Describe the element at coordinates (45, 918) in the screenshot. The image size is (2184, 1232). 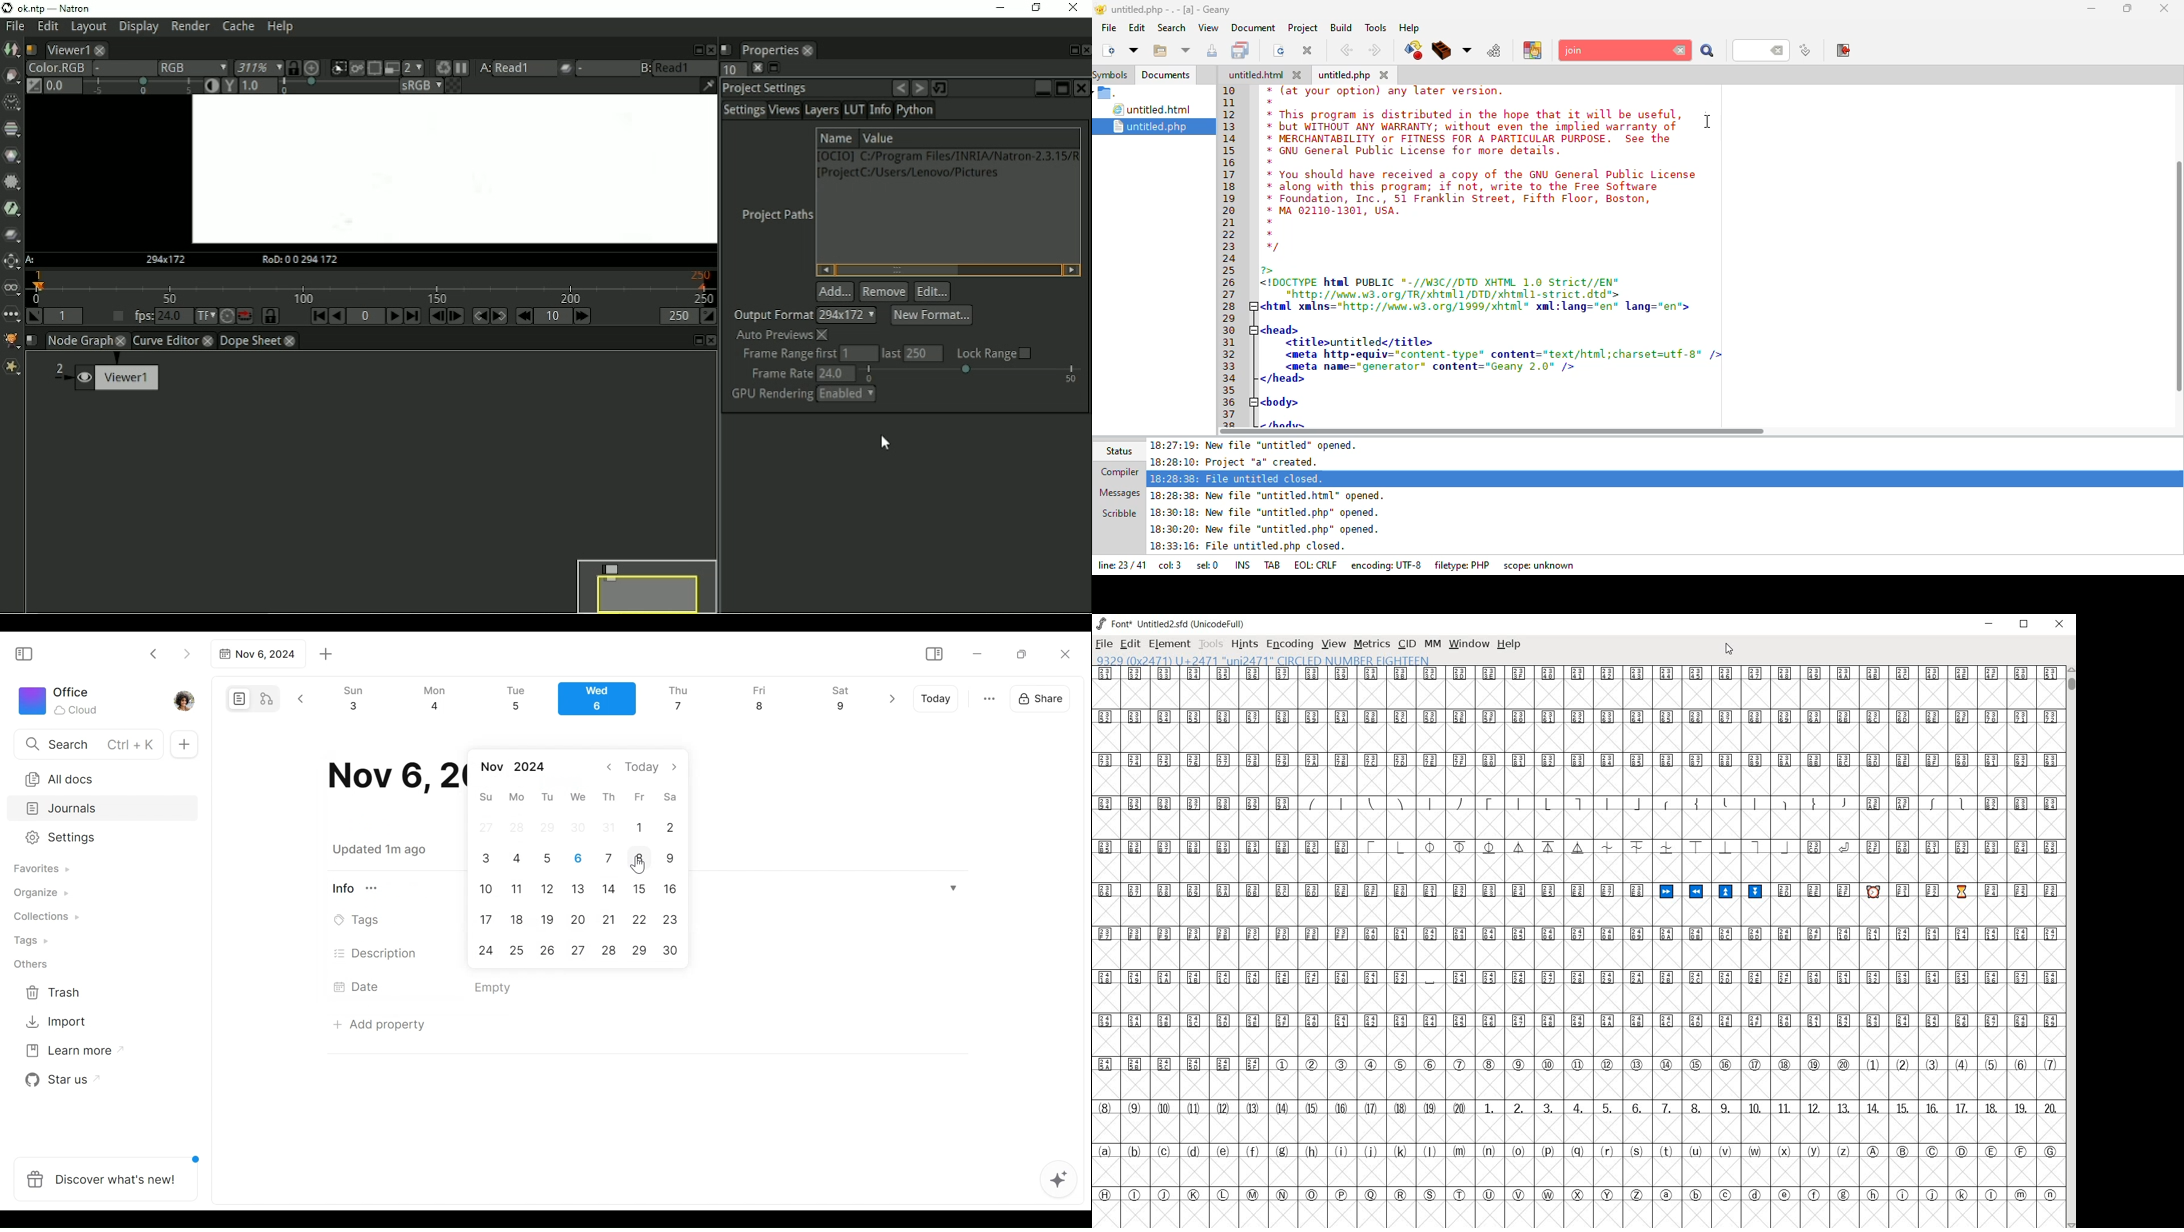
I see `Collections` at that location.